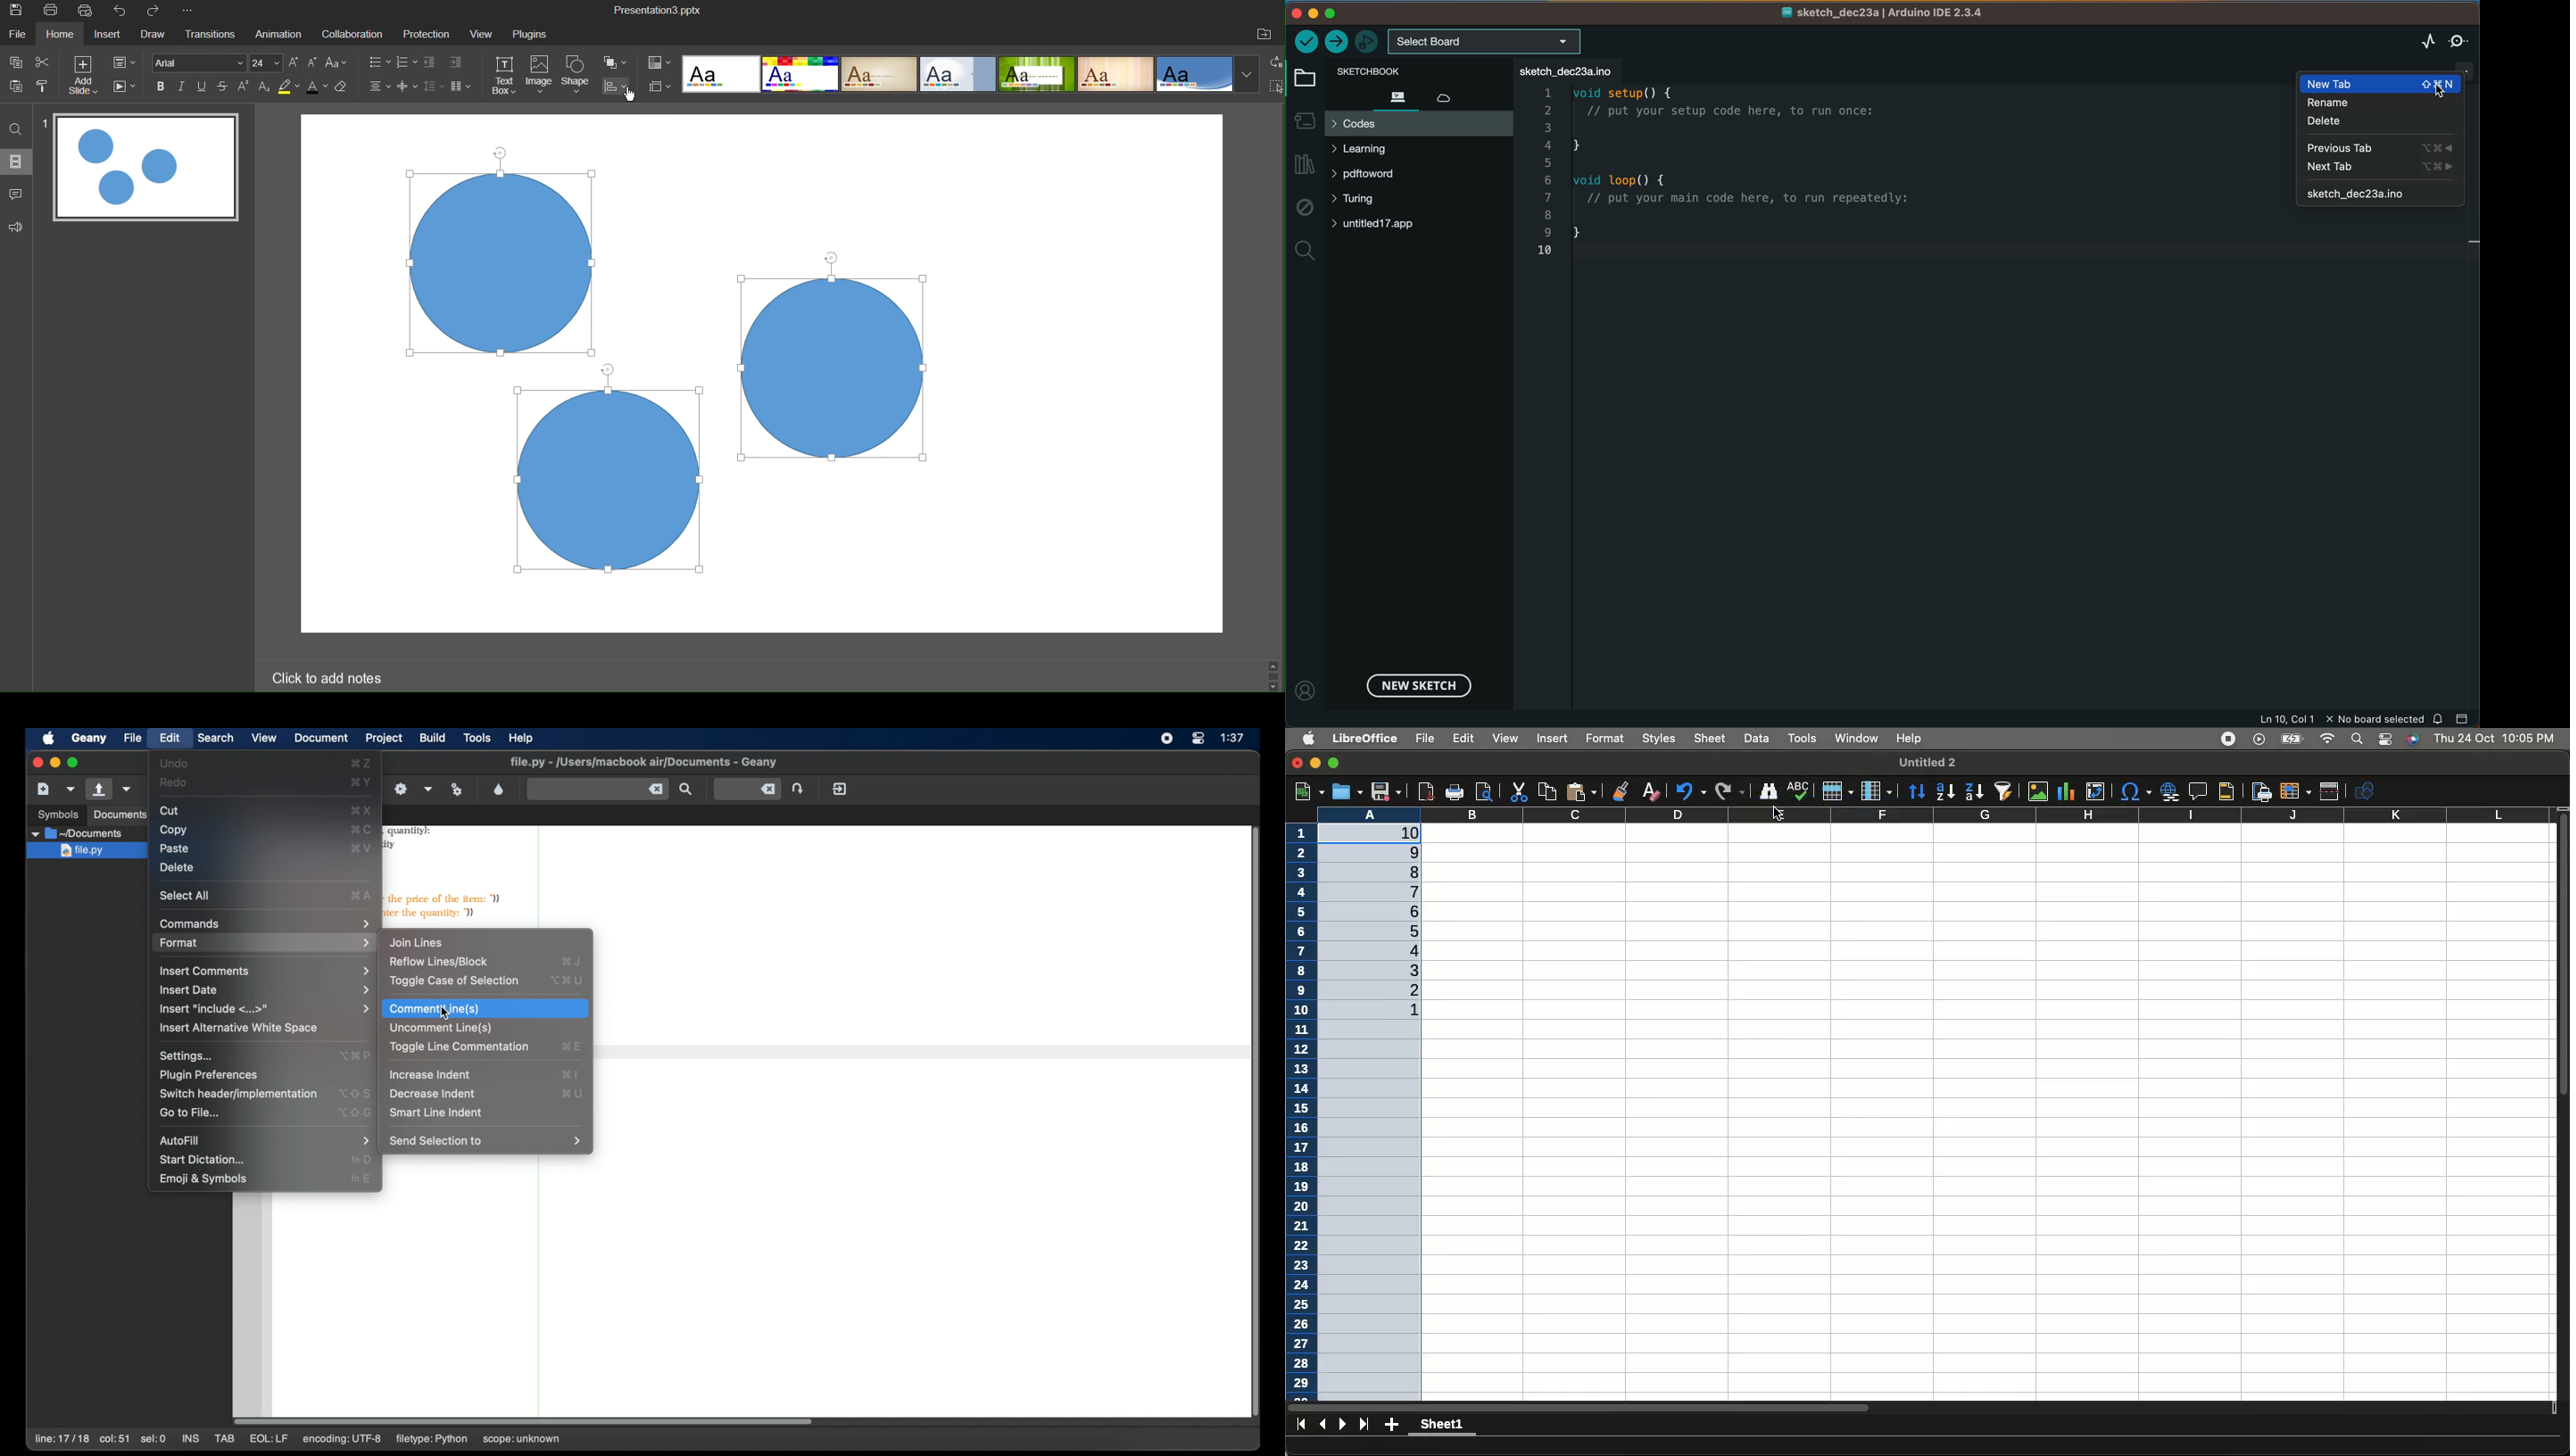 This screenshot has width=2576, height=1456. Describe the element at coordinates (1910, 740) in the screenshot. I see `Help` at that location.